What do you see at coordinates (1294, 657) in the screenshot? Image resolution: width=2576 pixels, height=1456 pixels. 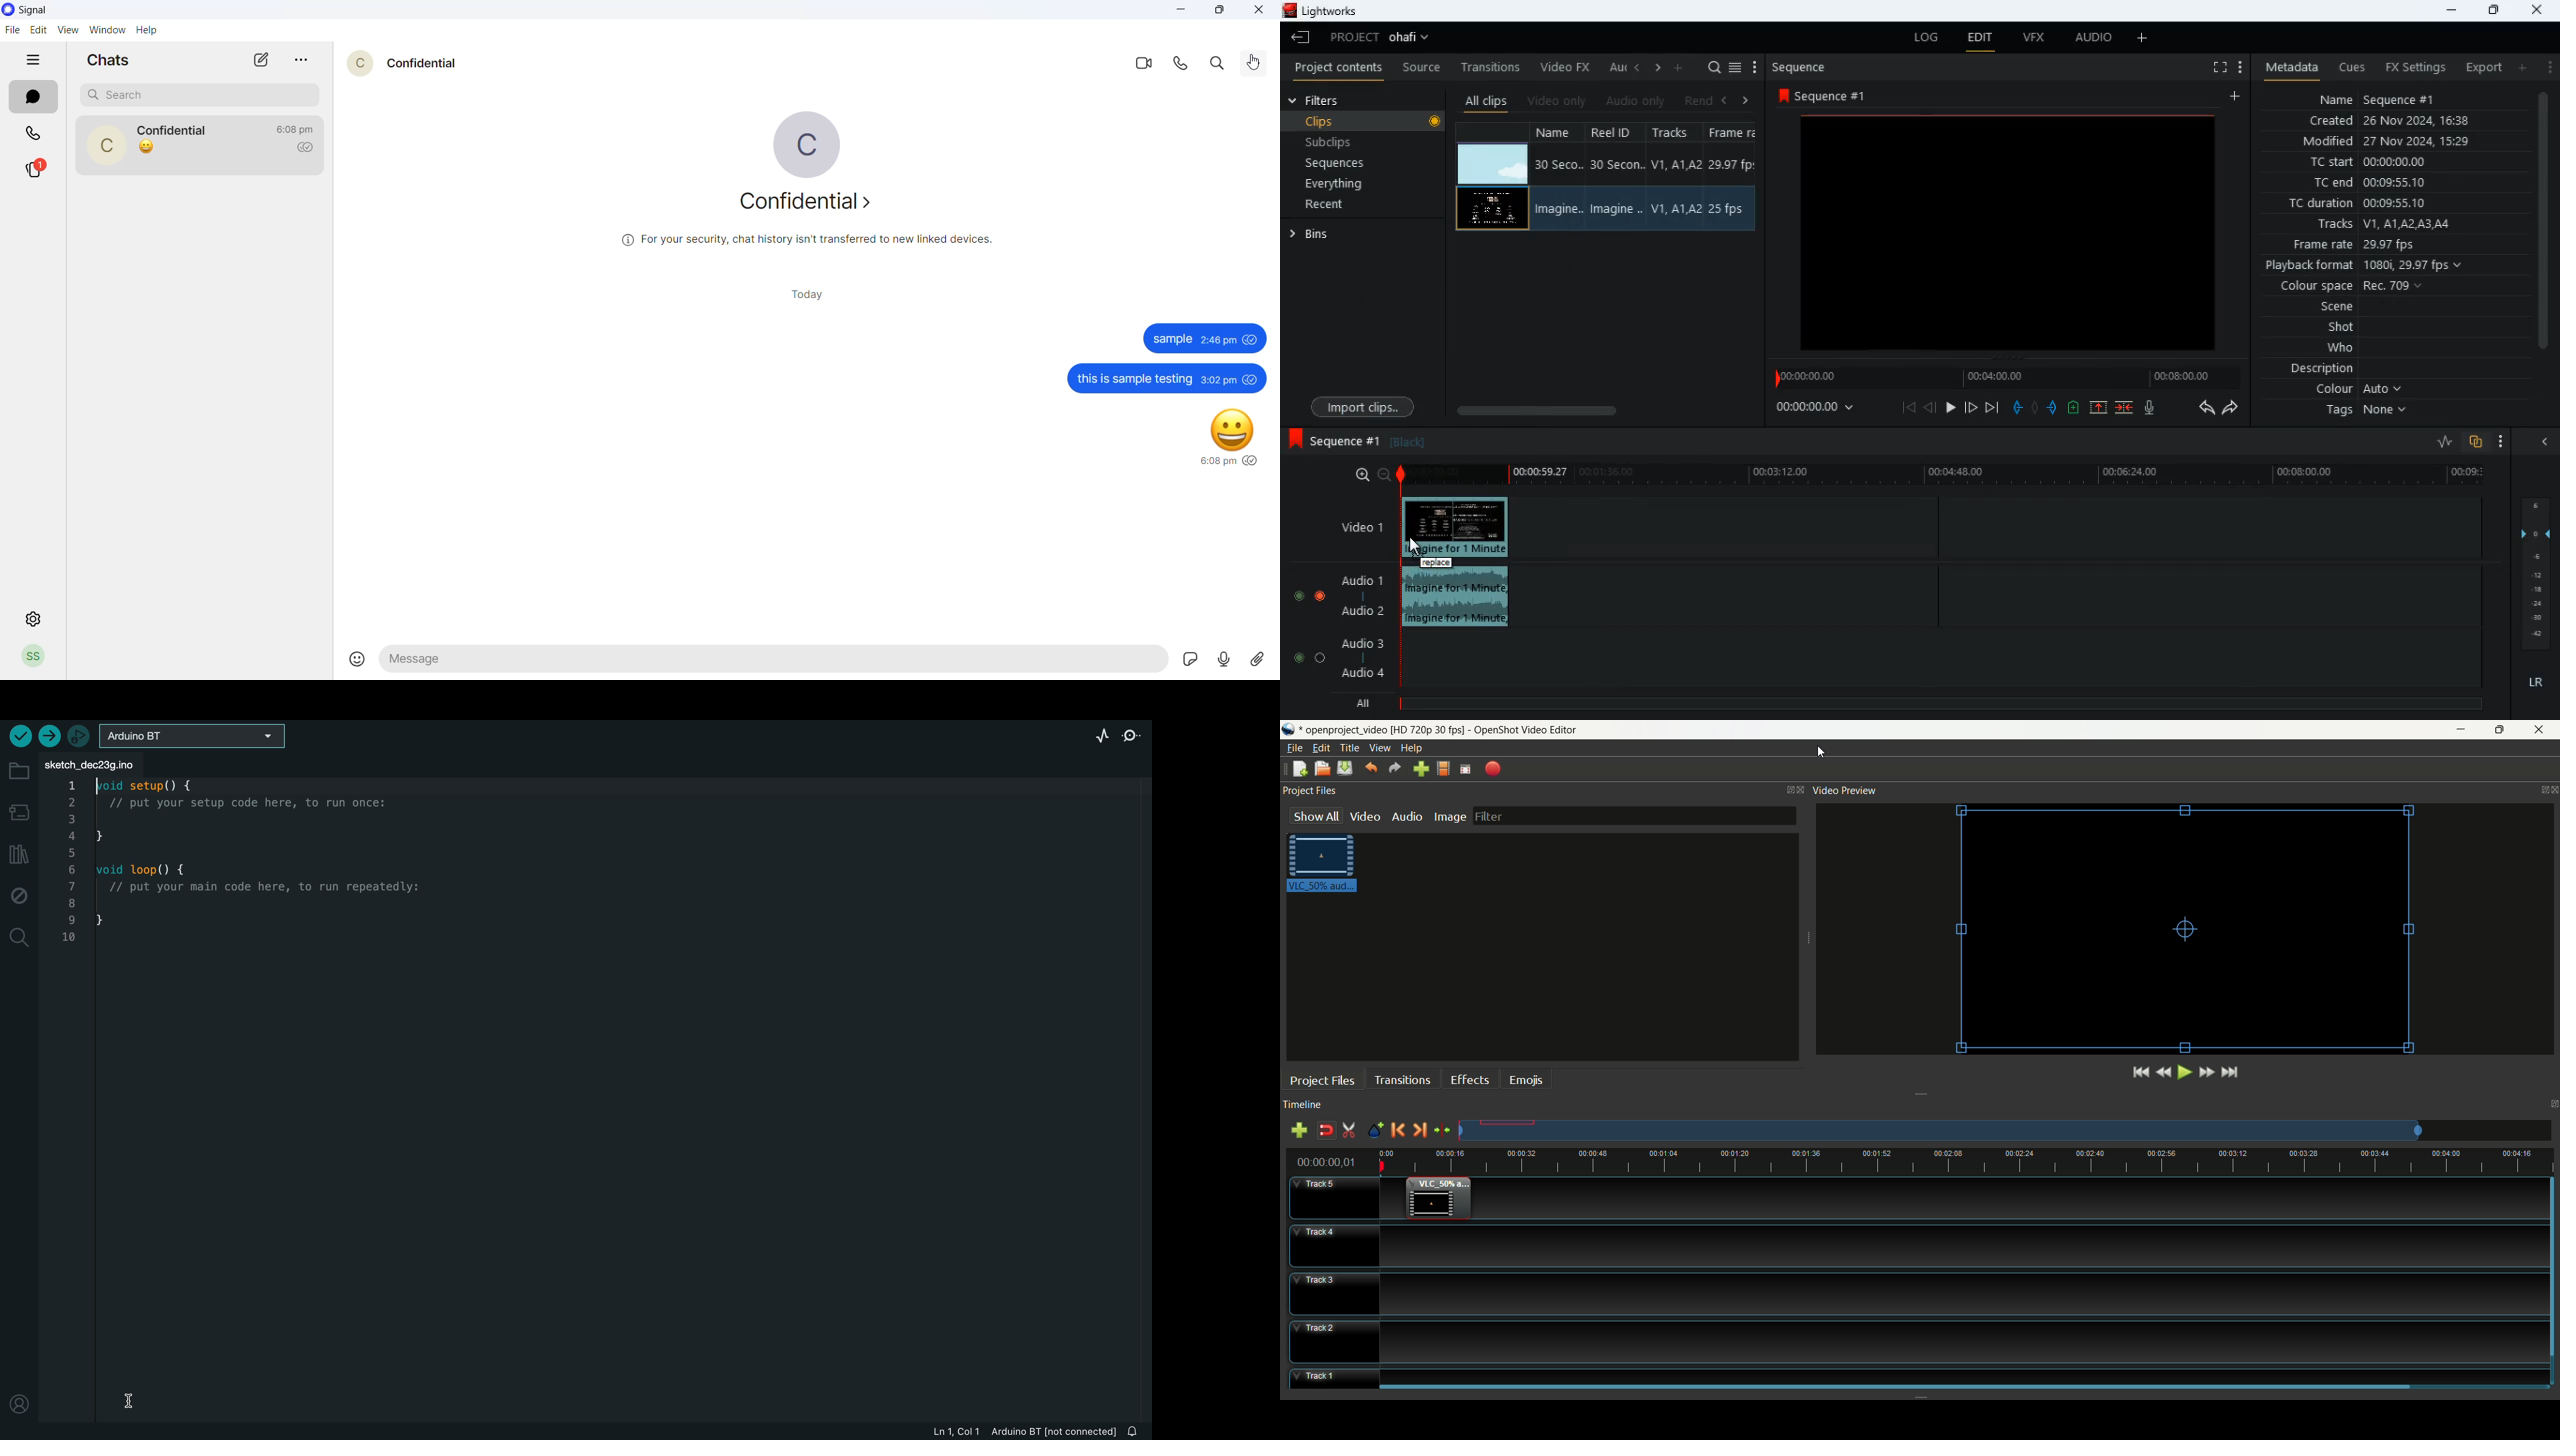 I see `toggle` at bounding box center [1294, 657].